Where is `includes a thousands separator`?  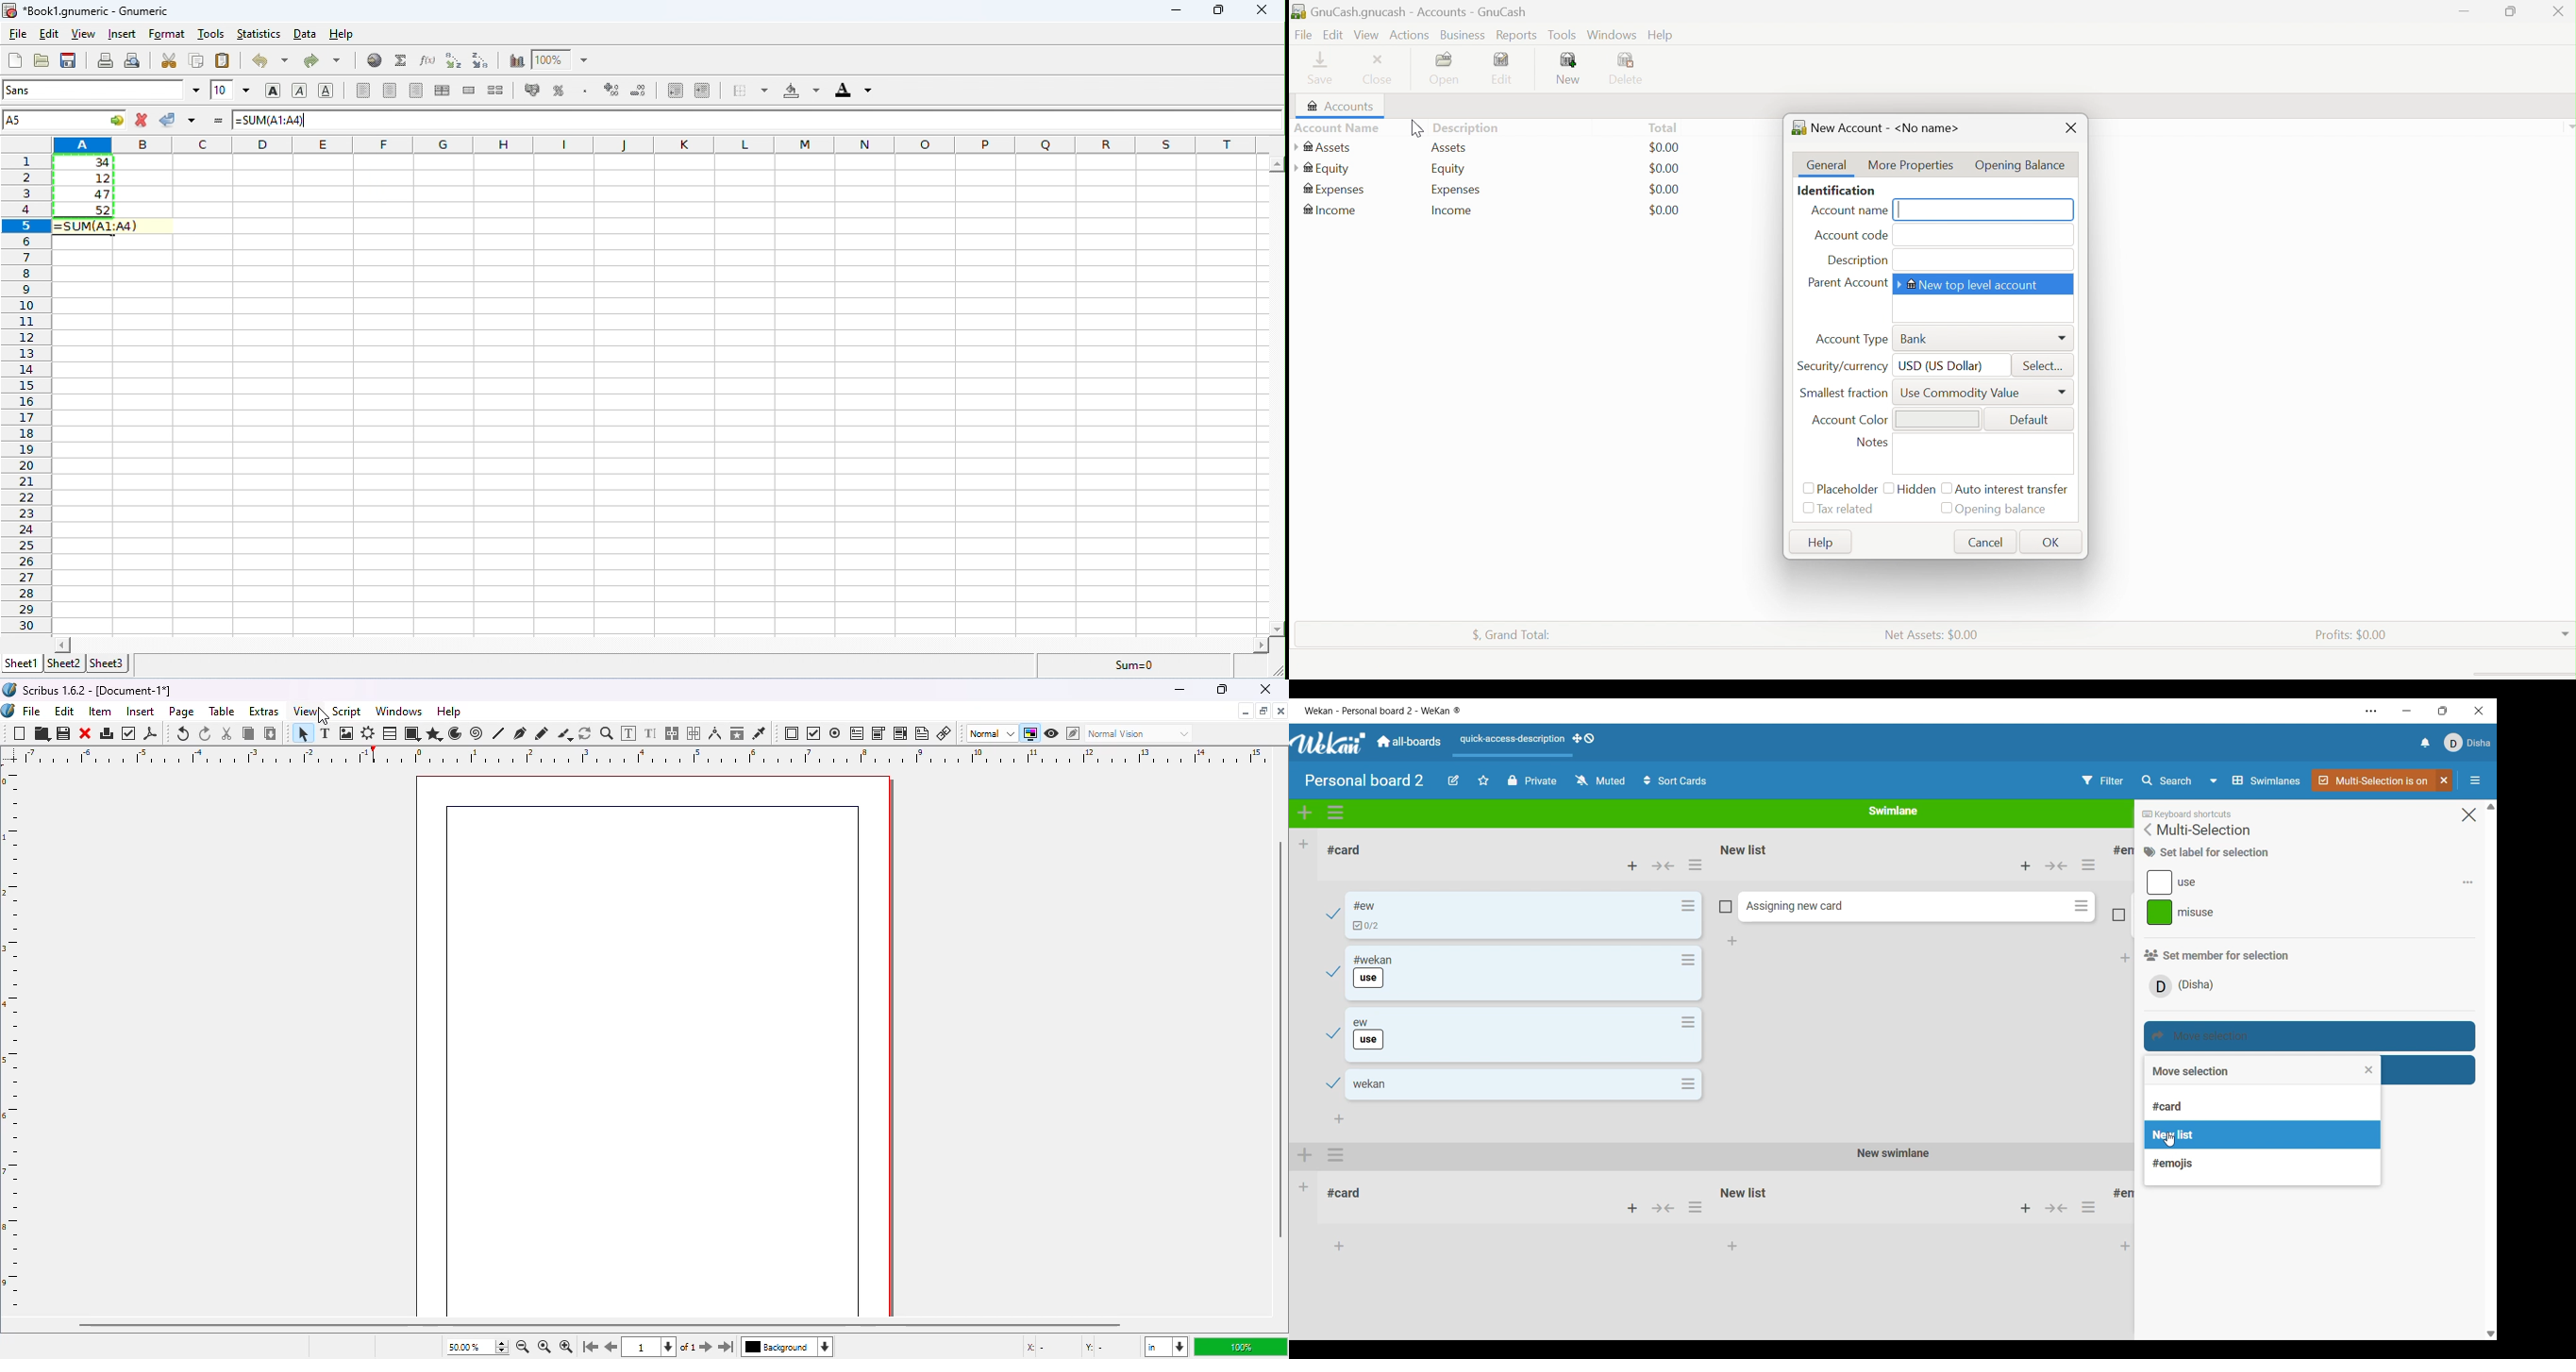
includes a thousands separator is located at coordinates (584, 89).